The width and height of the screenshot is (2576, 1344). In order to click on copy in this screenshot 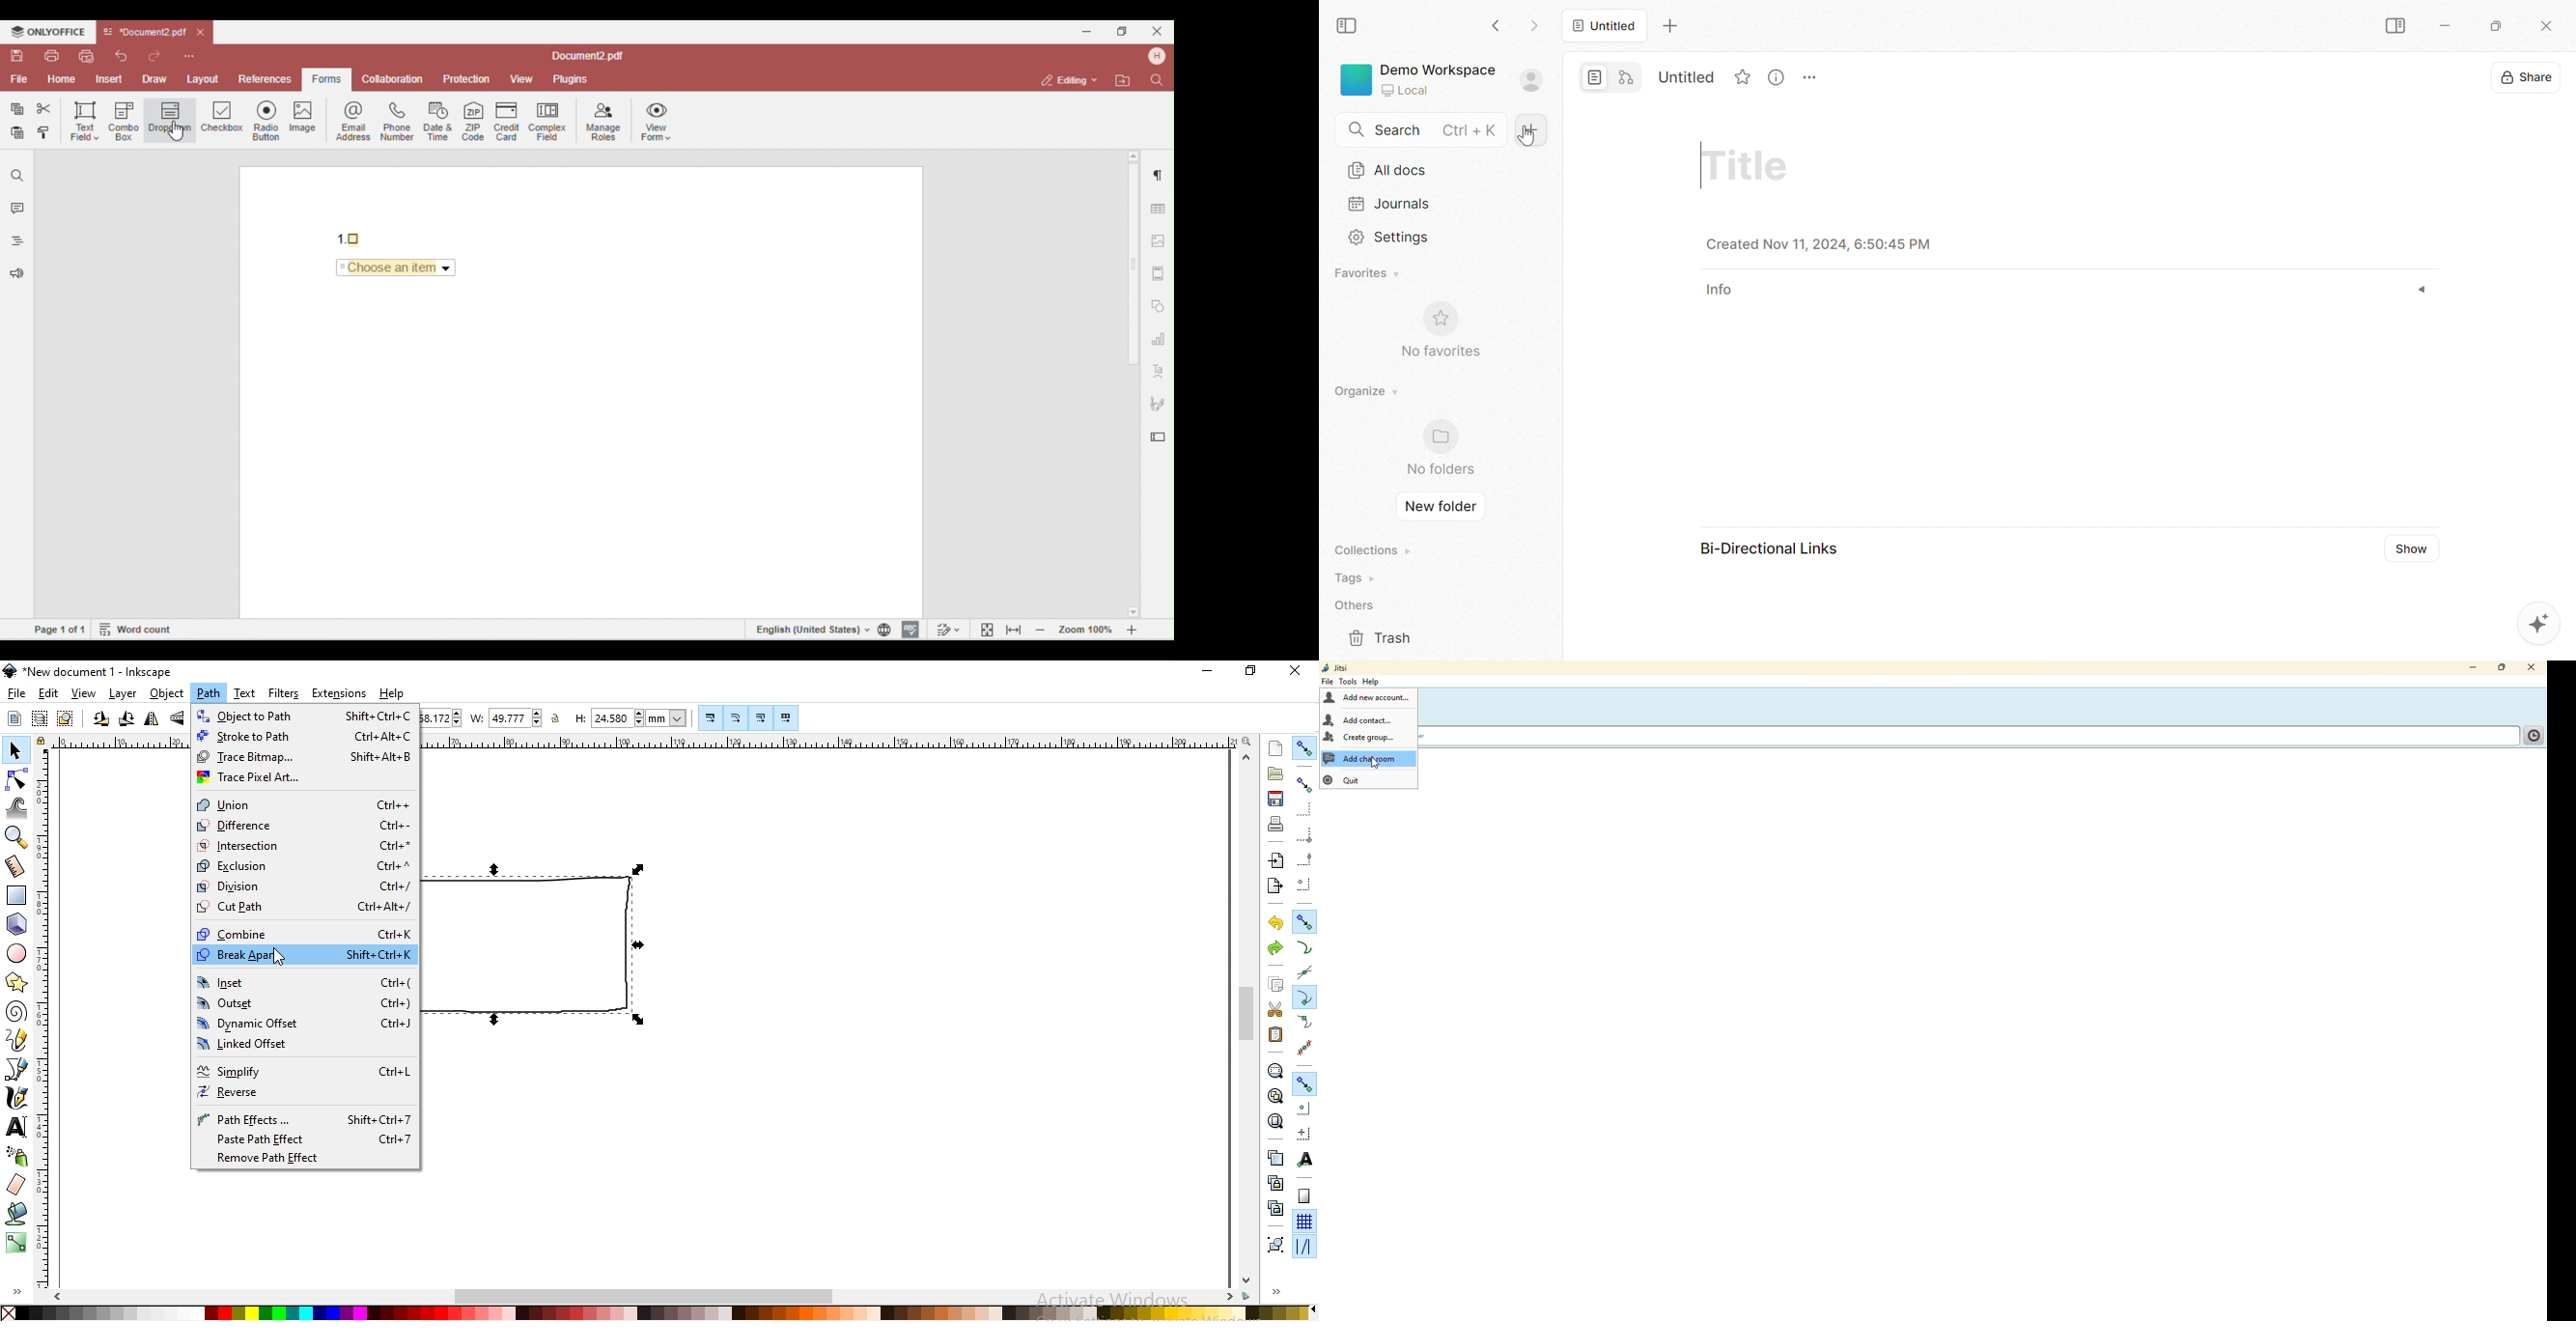, I will do `click(1276, 985)`.